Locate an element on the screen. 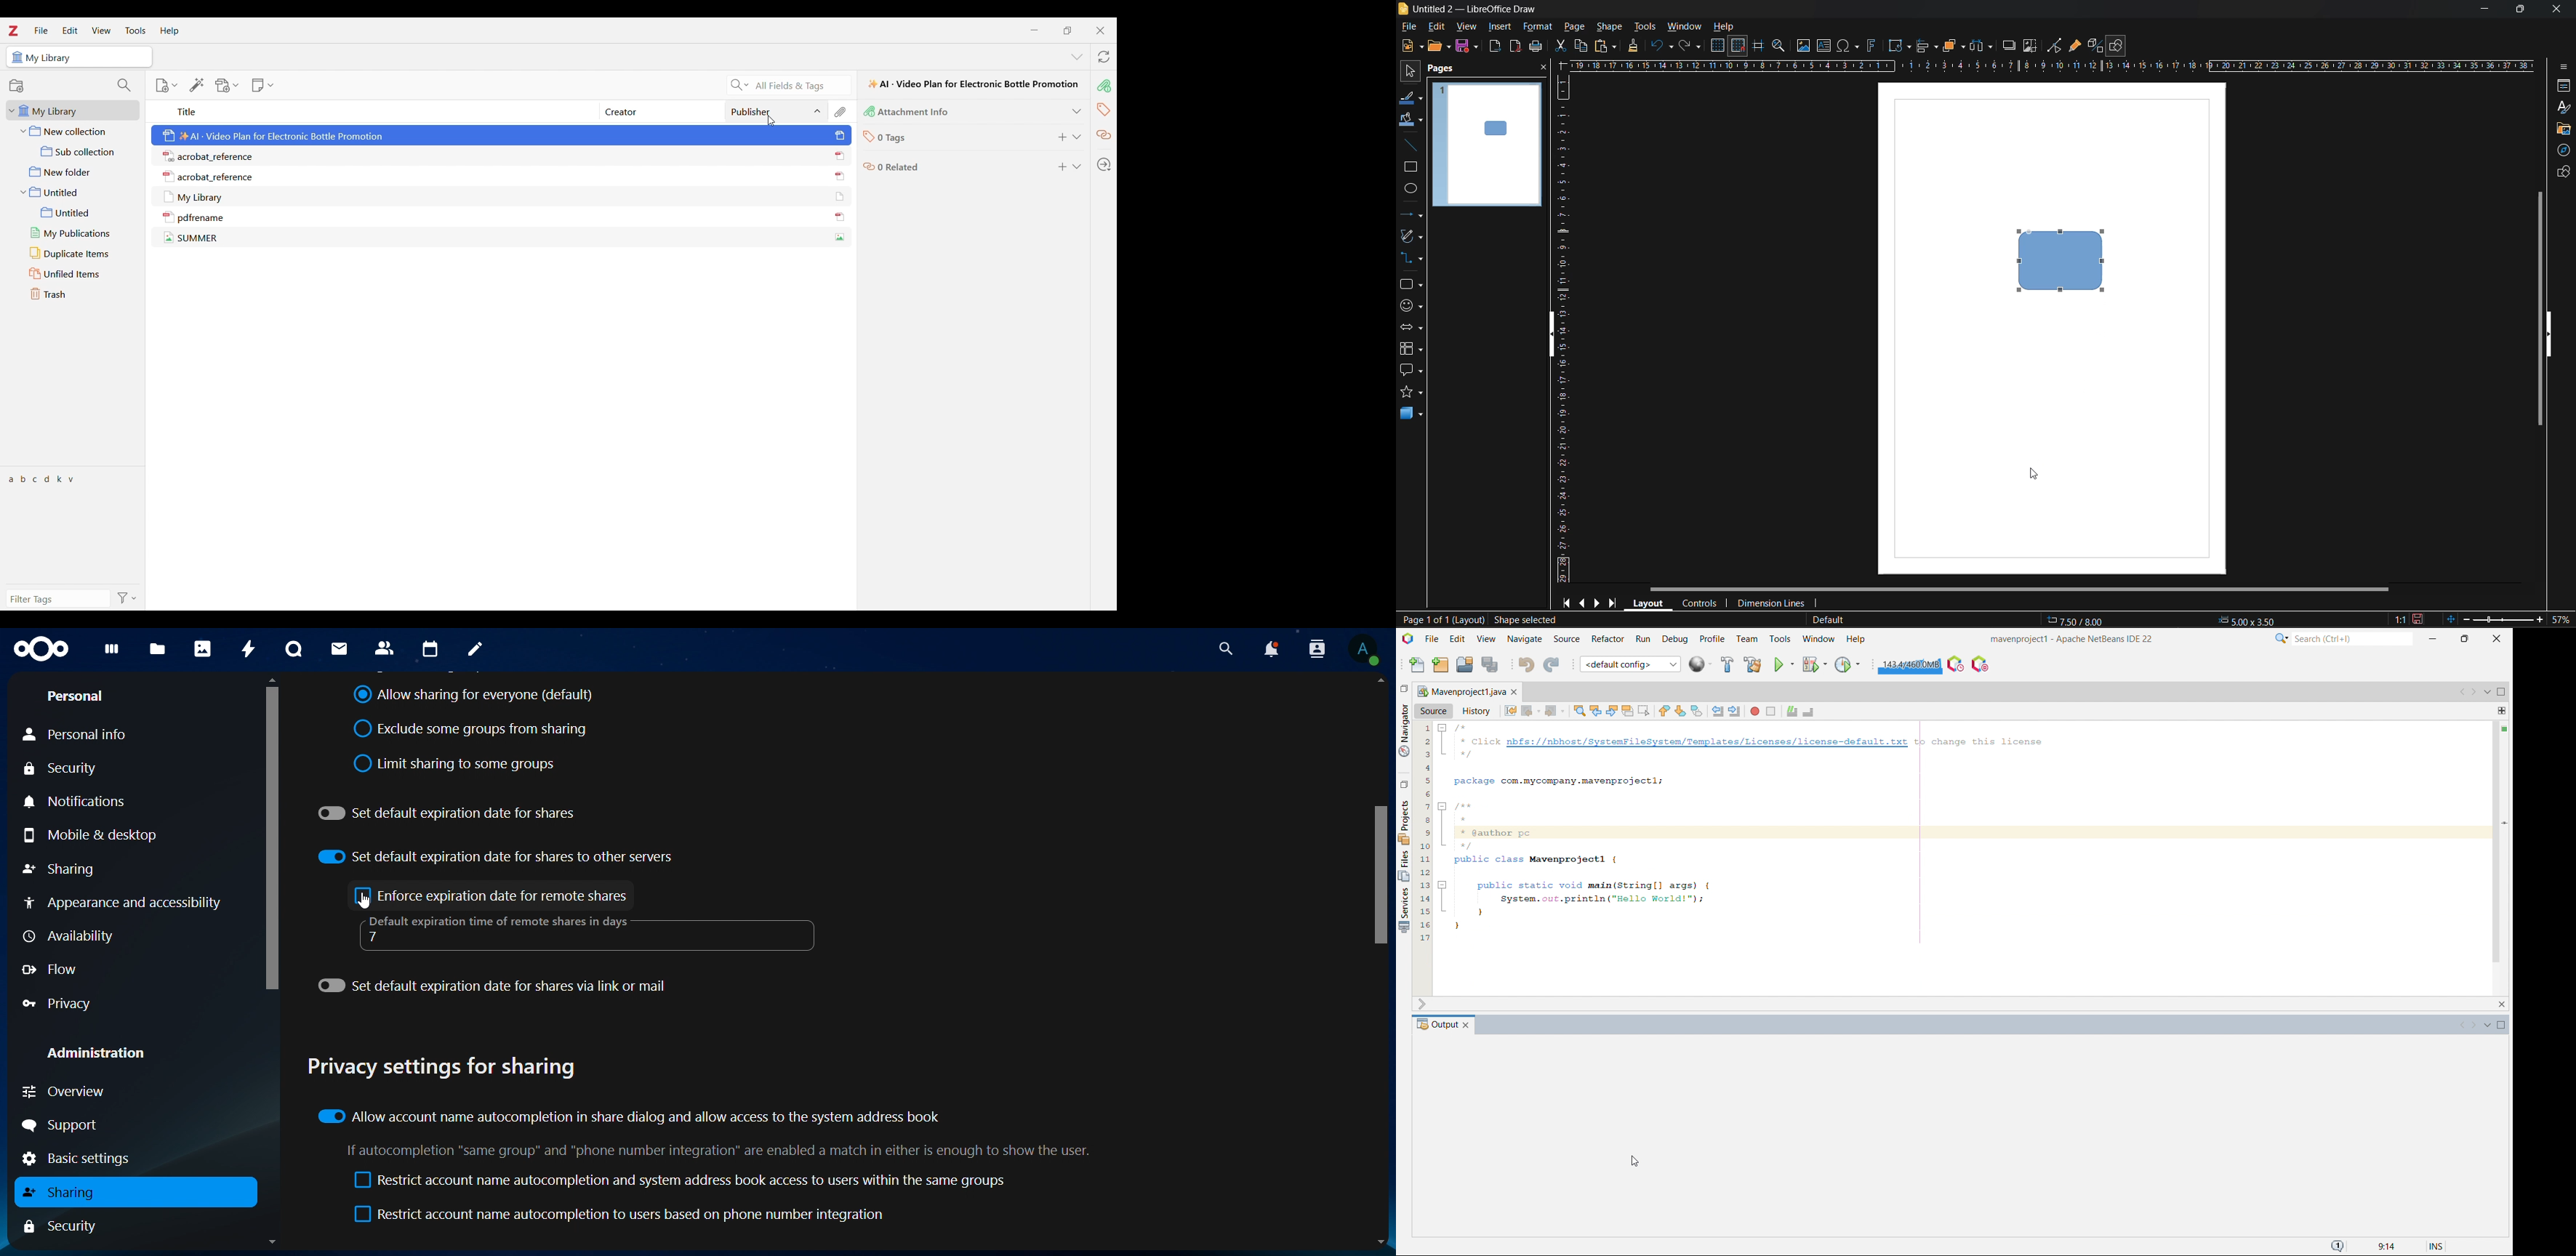 The image size is (2576, 1260). My Library is located at coordinates (198, 195).